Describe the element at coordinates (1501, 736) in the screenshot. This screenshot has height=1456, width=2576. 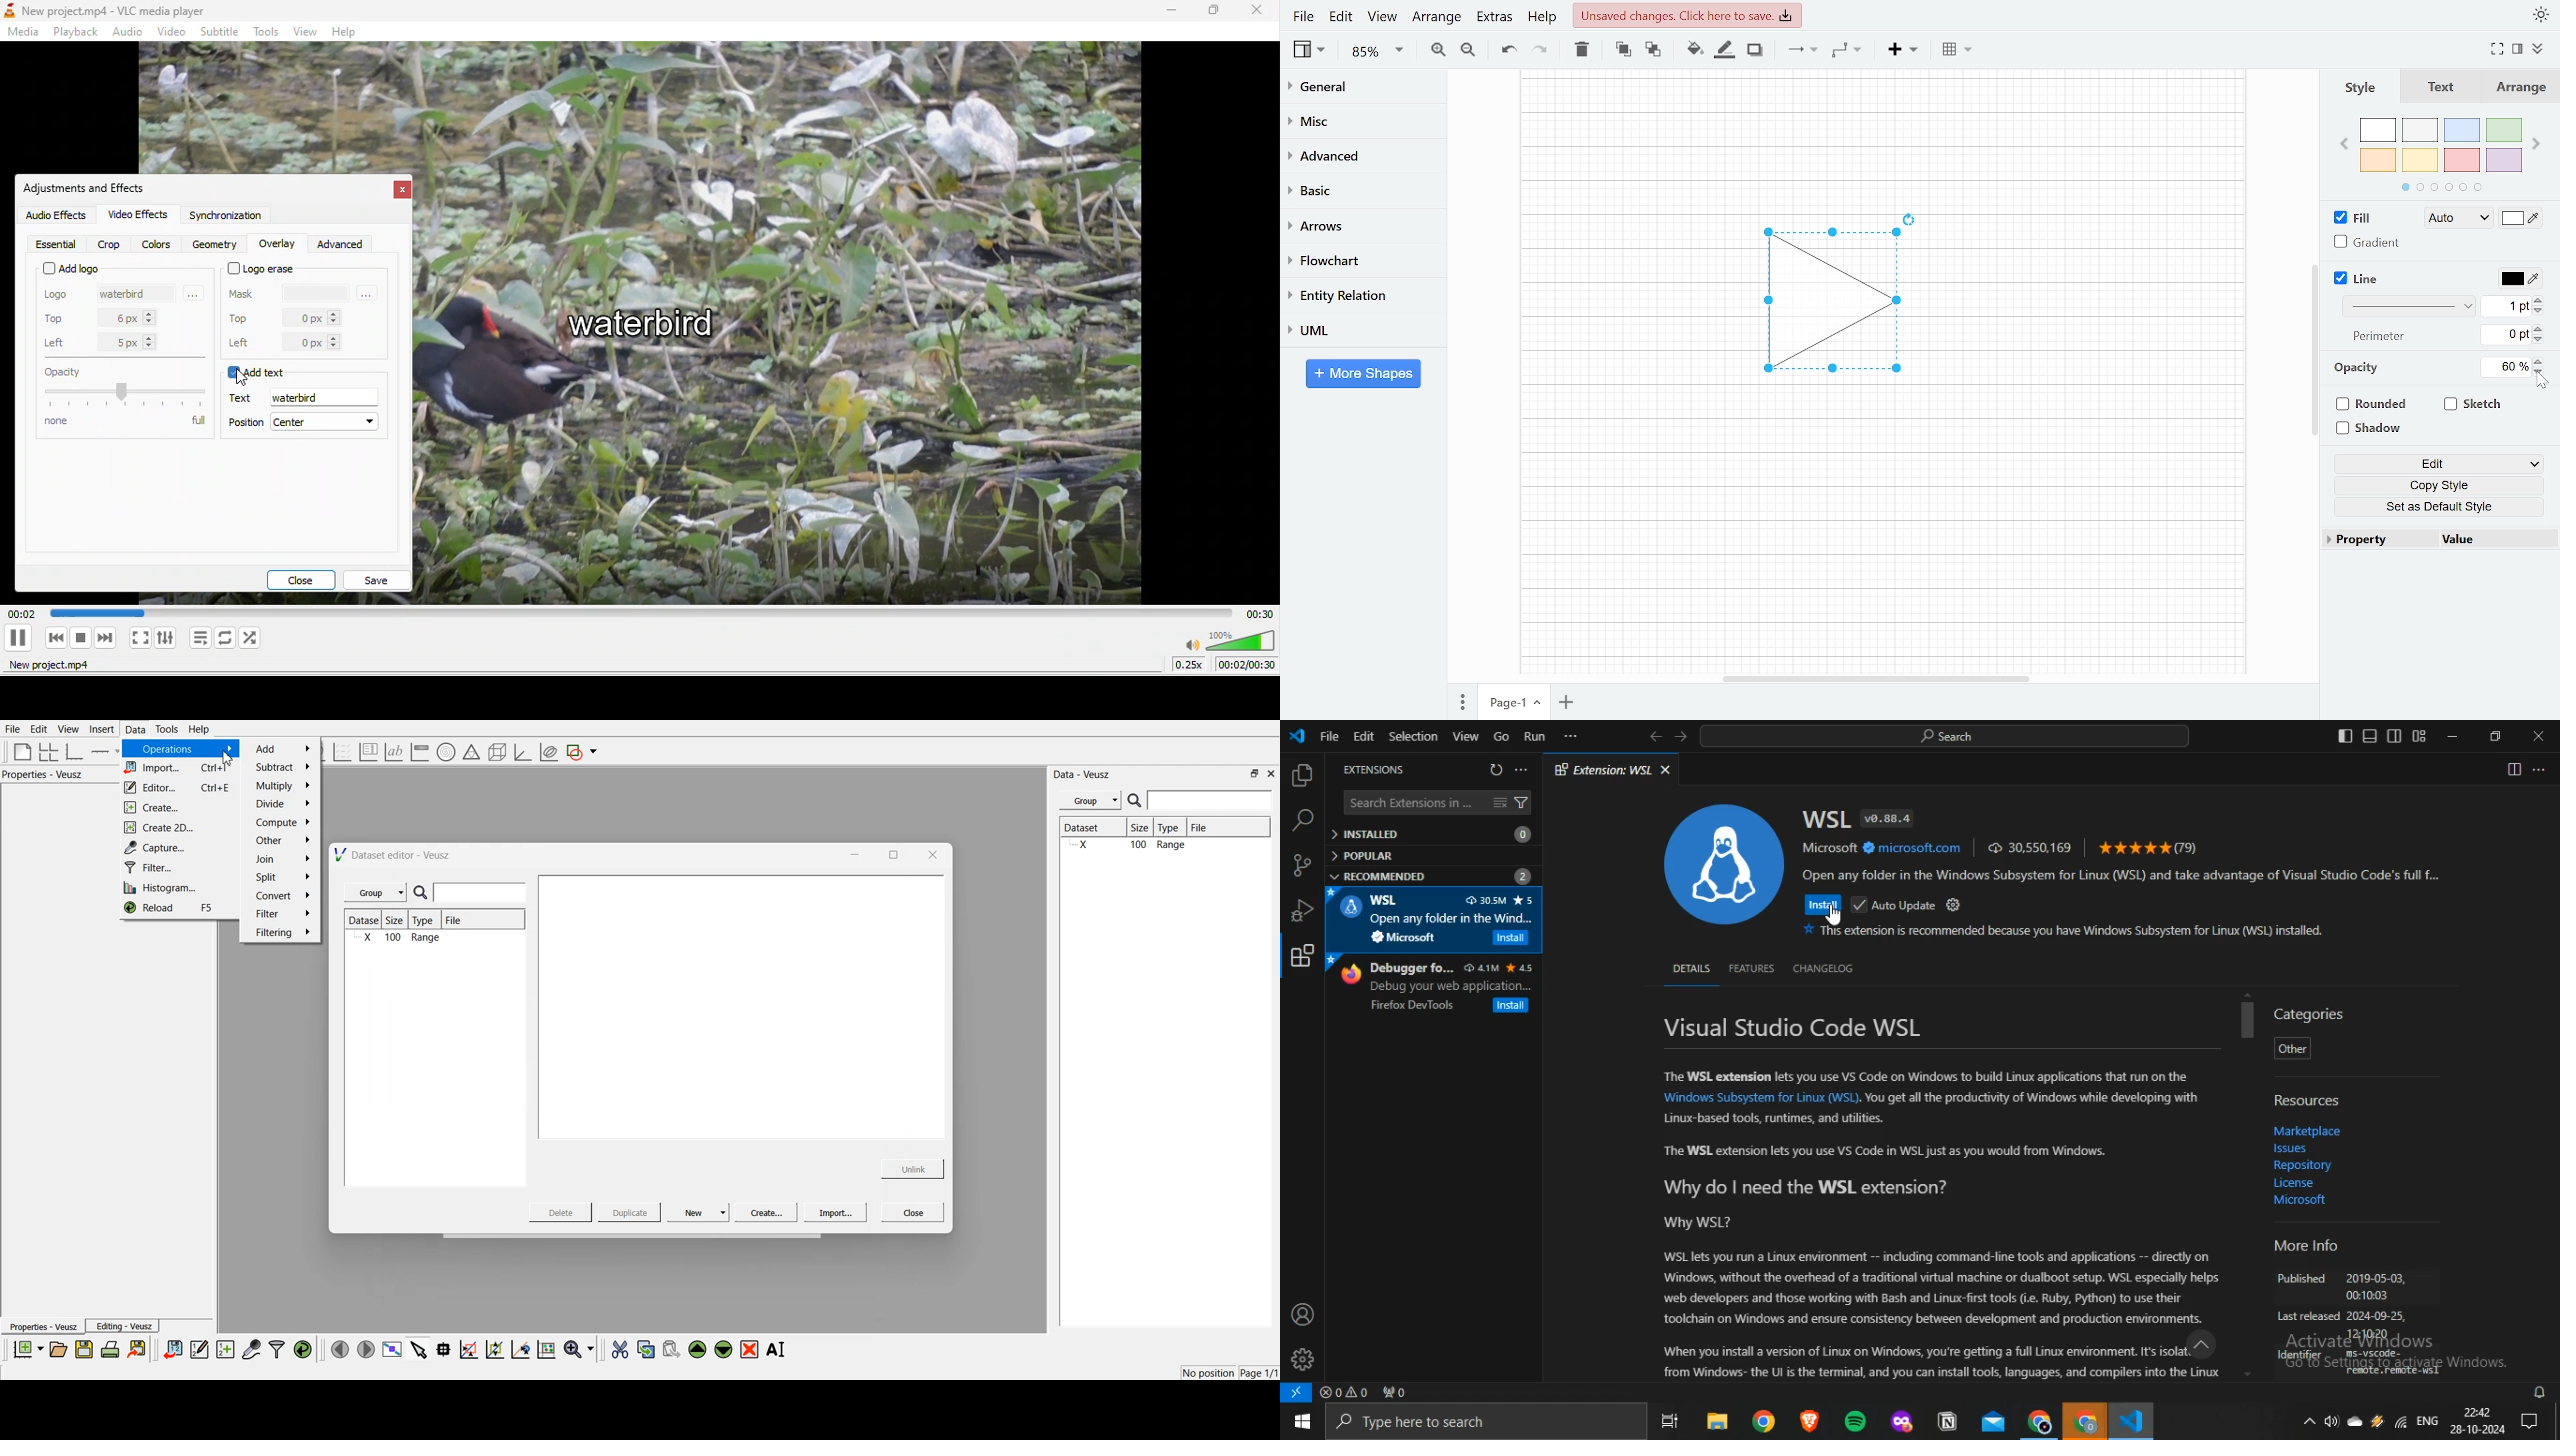
I see `Go` at that location.